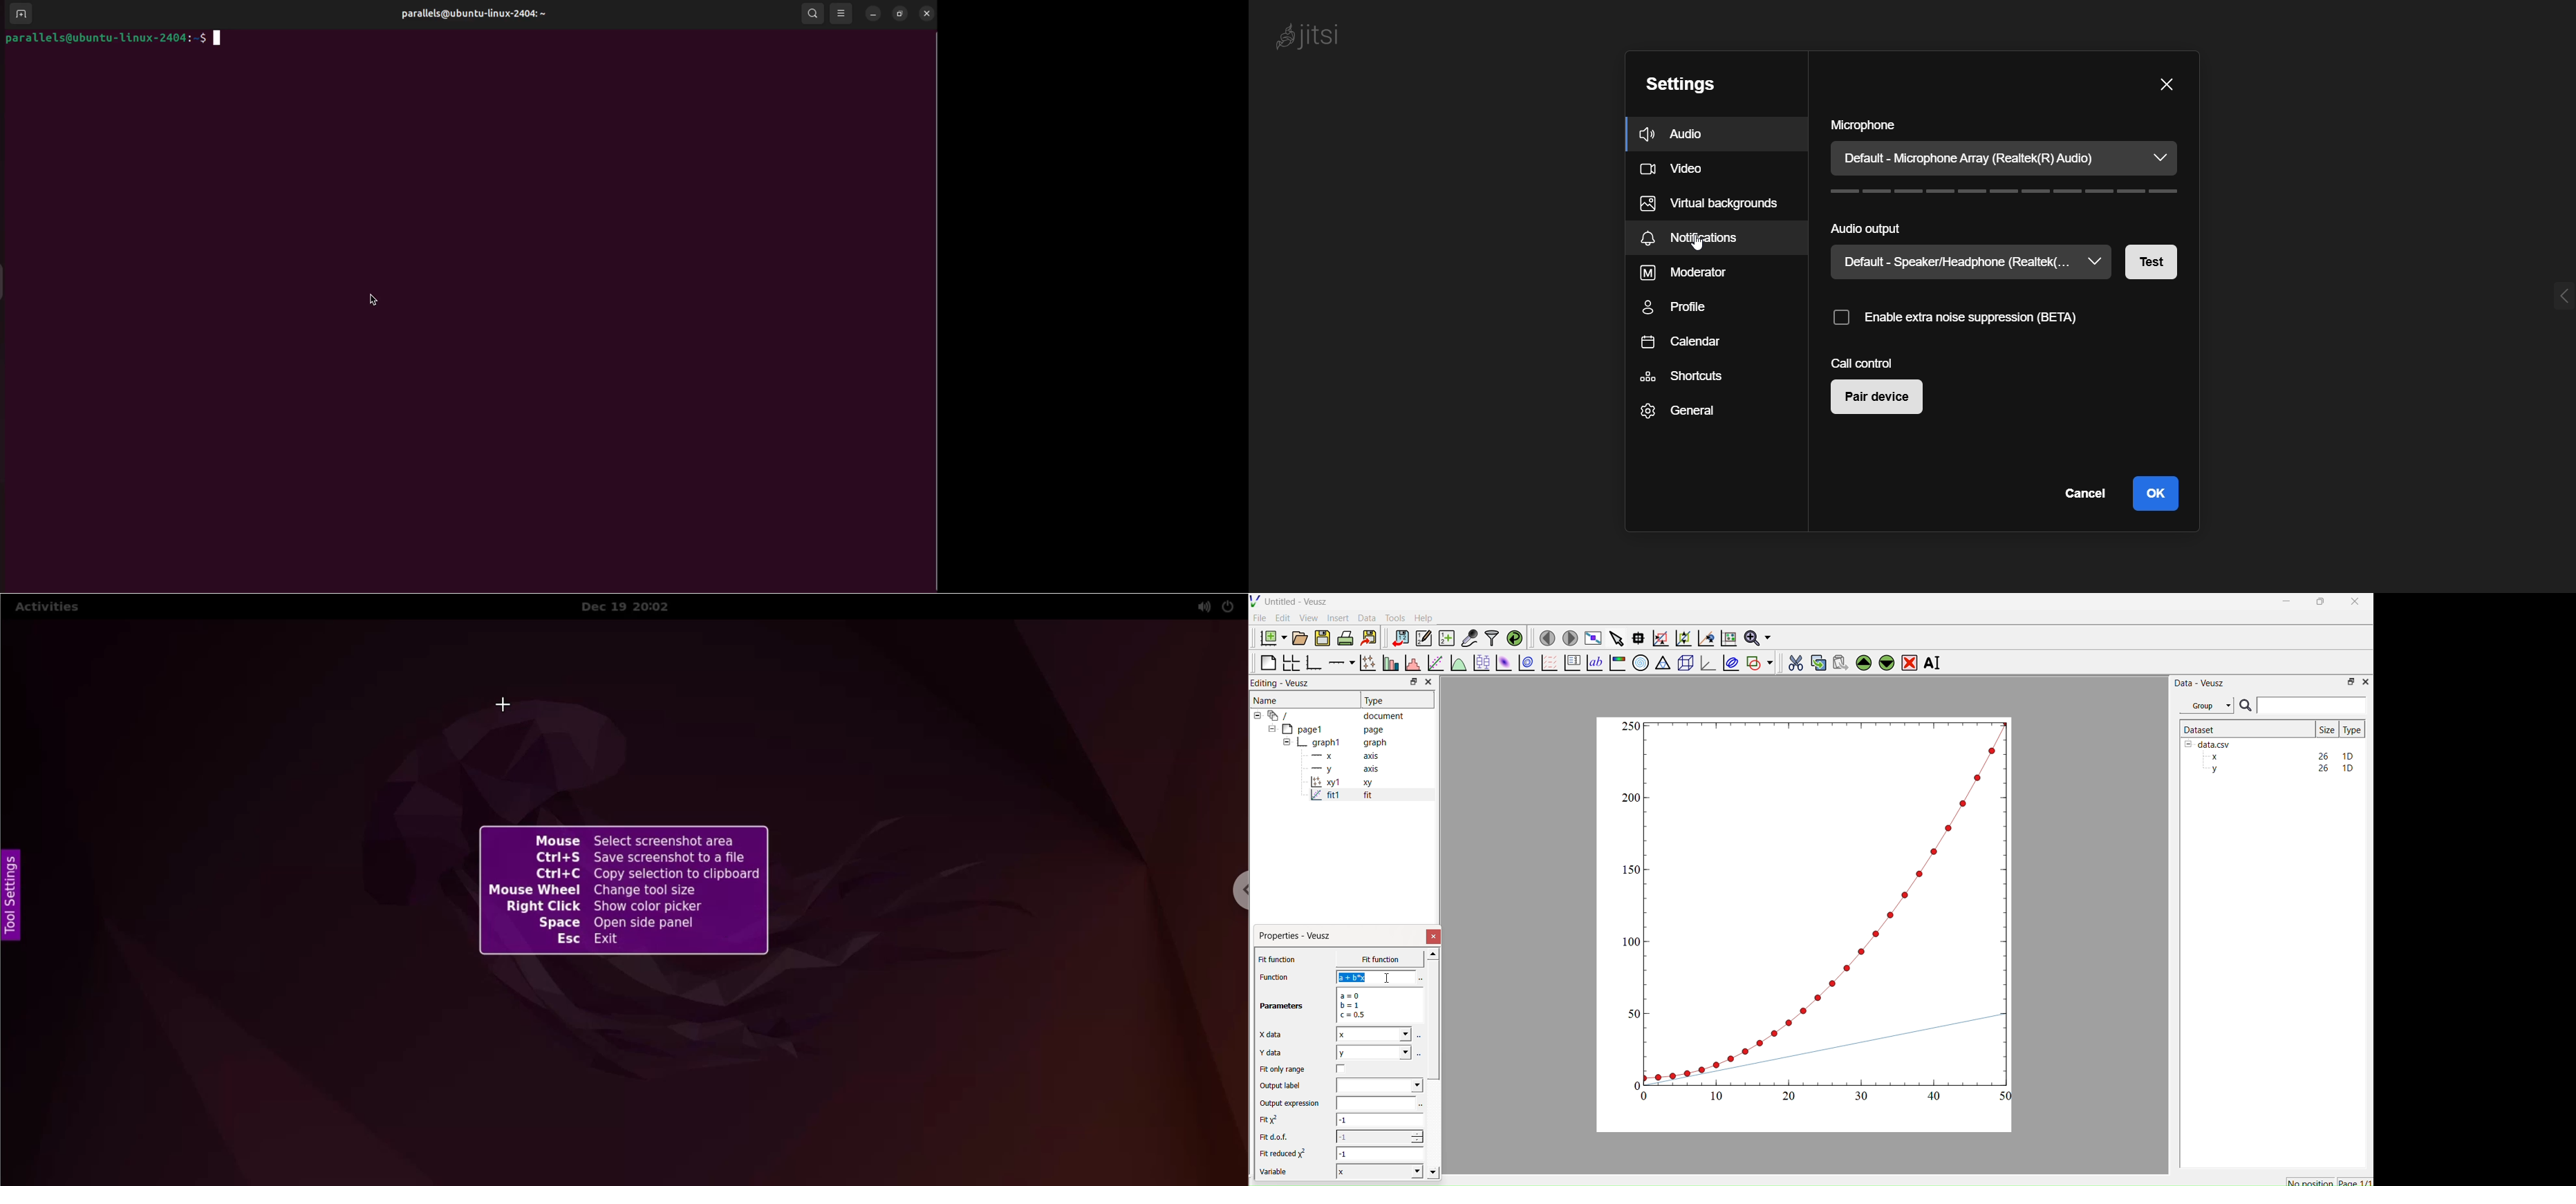 This screenshot has width=2576, height=1204. Describe the element at coordinates (1389, 664) in the screenshot. I see `Plot bar charts` at that location.